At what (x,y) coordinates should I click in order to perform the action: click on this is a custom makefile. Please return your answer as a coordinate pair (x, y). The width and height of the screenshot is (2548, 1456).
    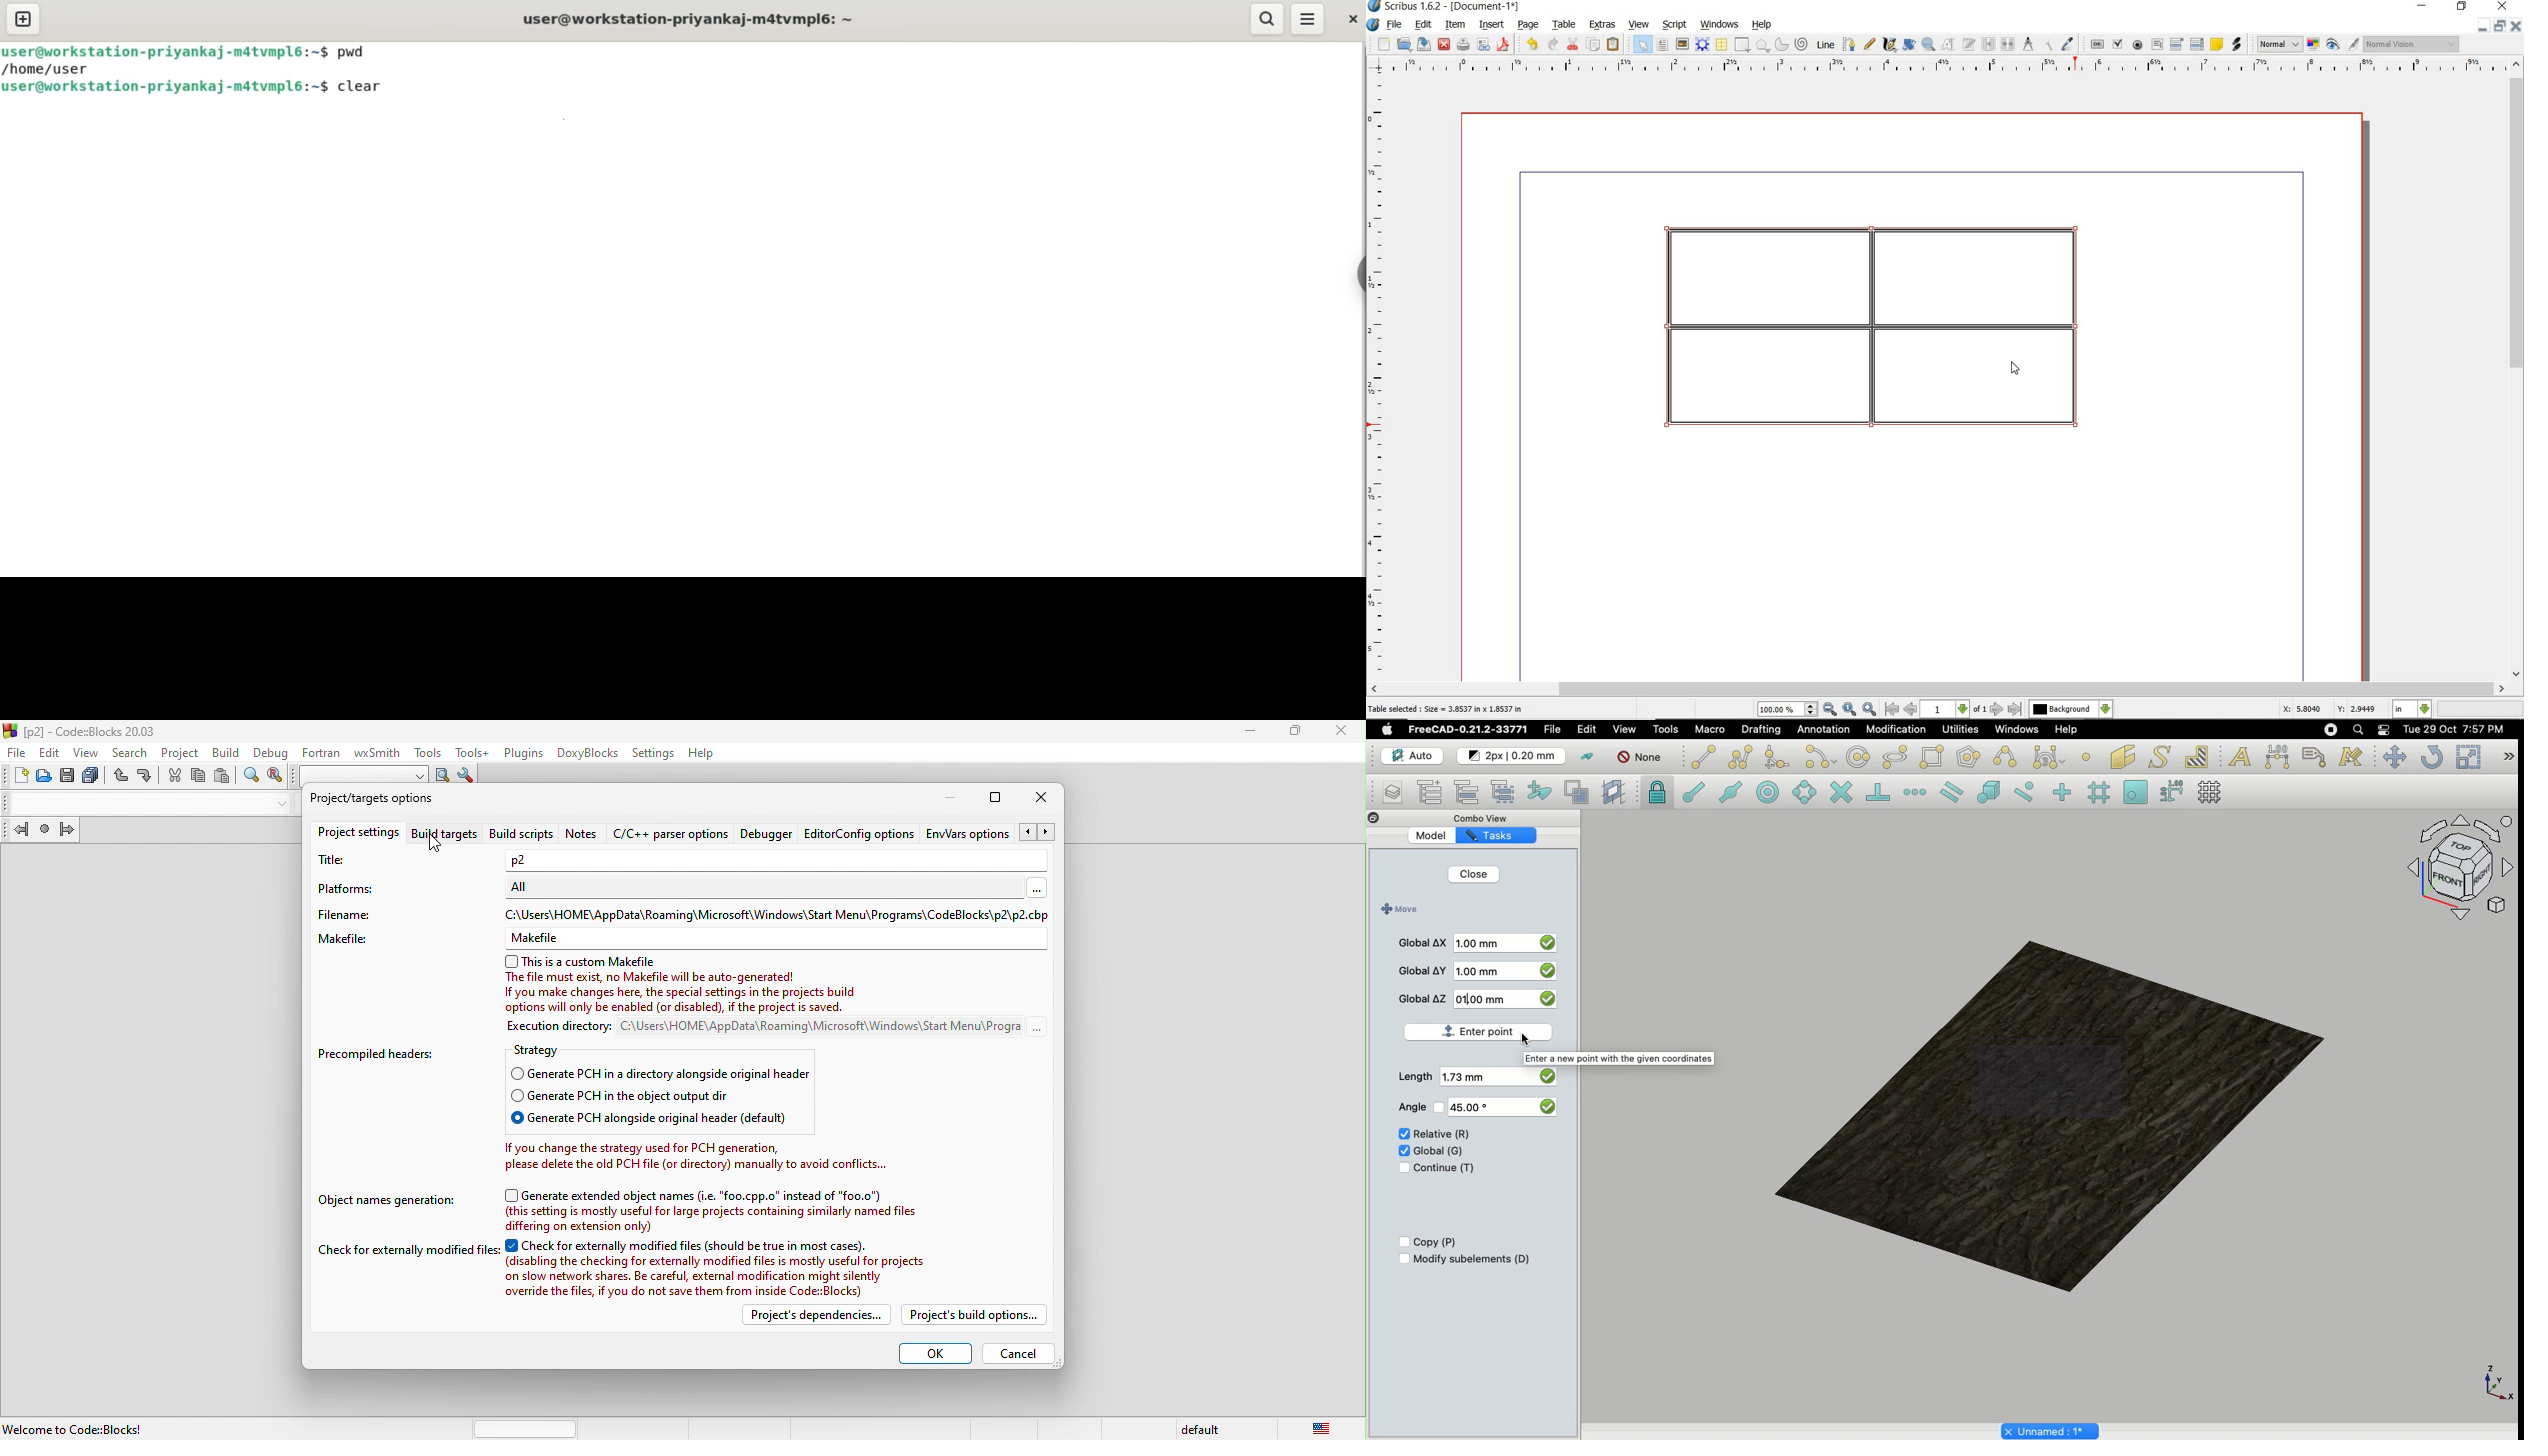
    Looking at the image, I should click on (666, 962).